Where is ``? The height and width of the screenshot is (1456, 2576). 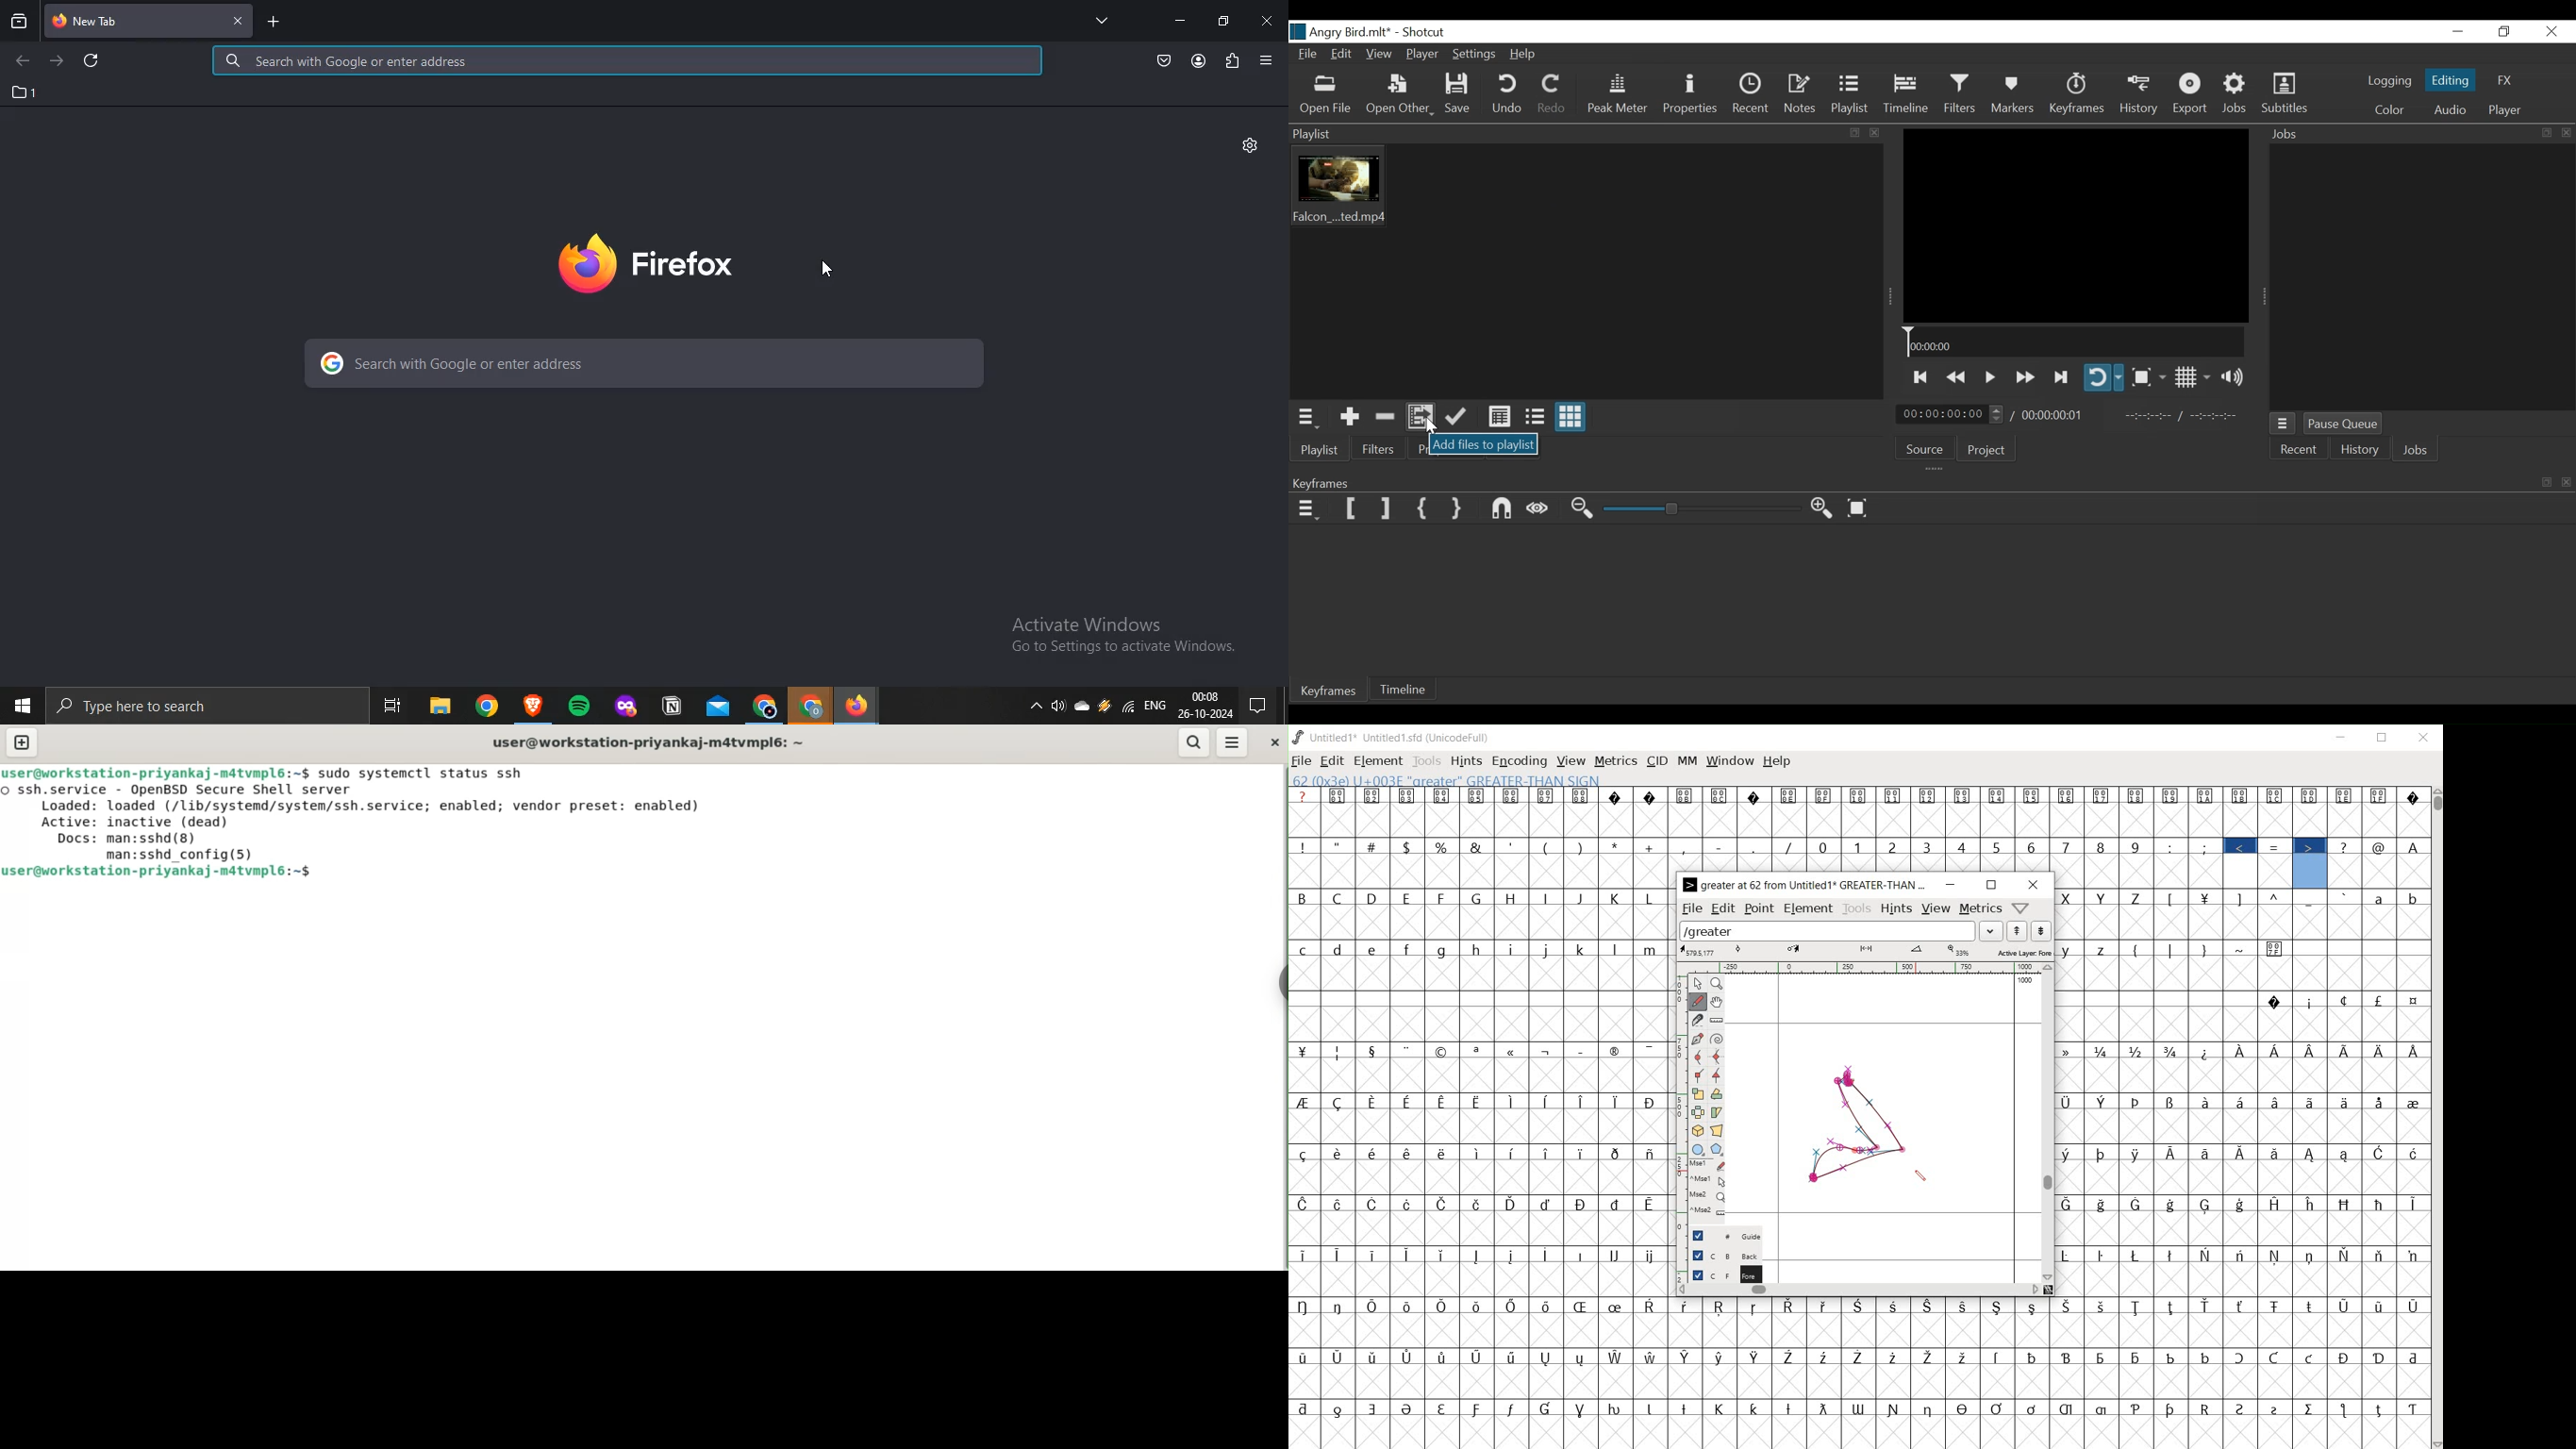
 is located at coordinates (486, 705).